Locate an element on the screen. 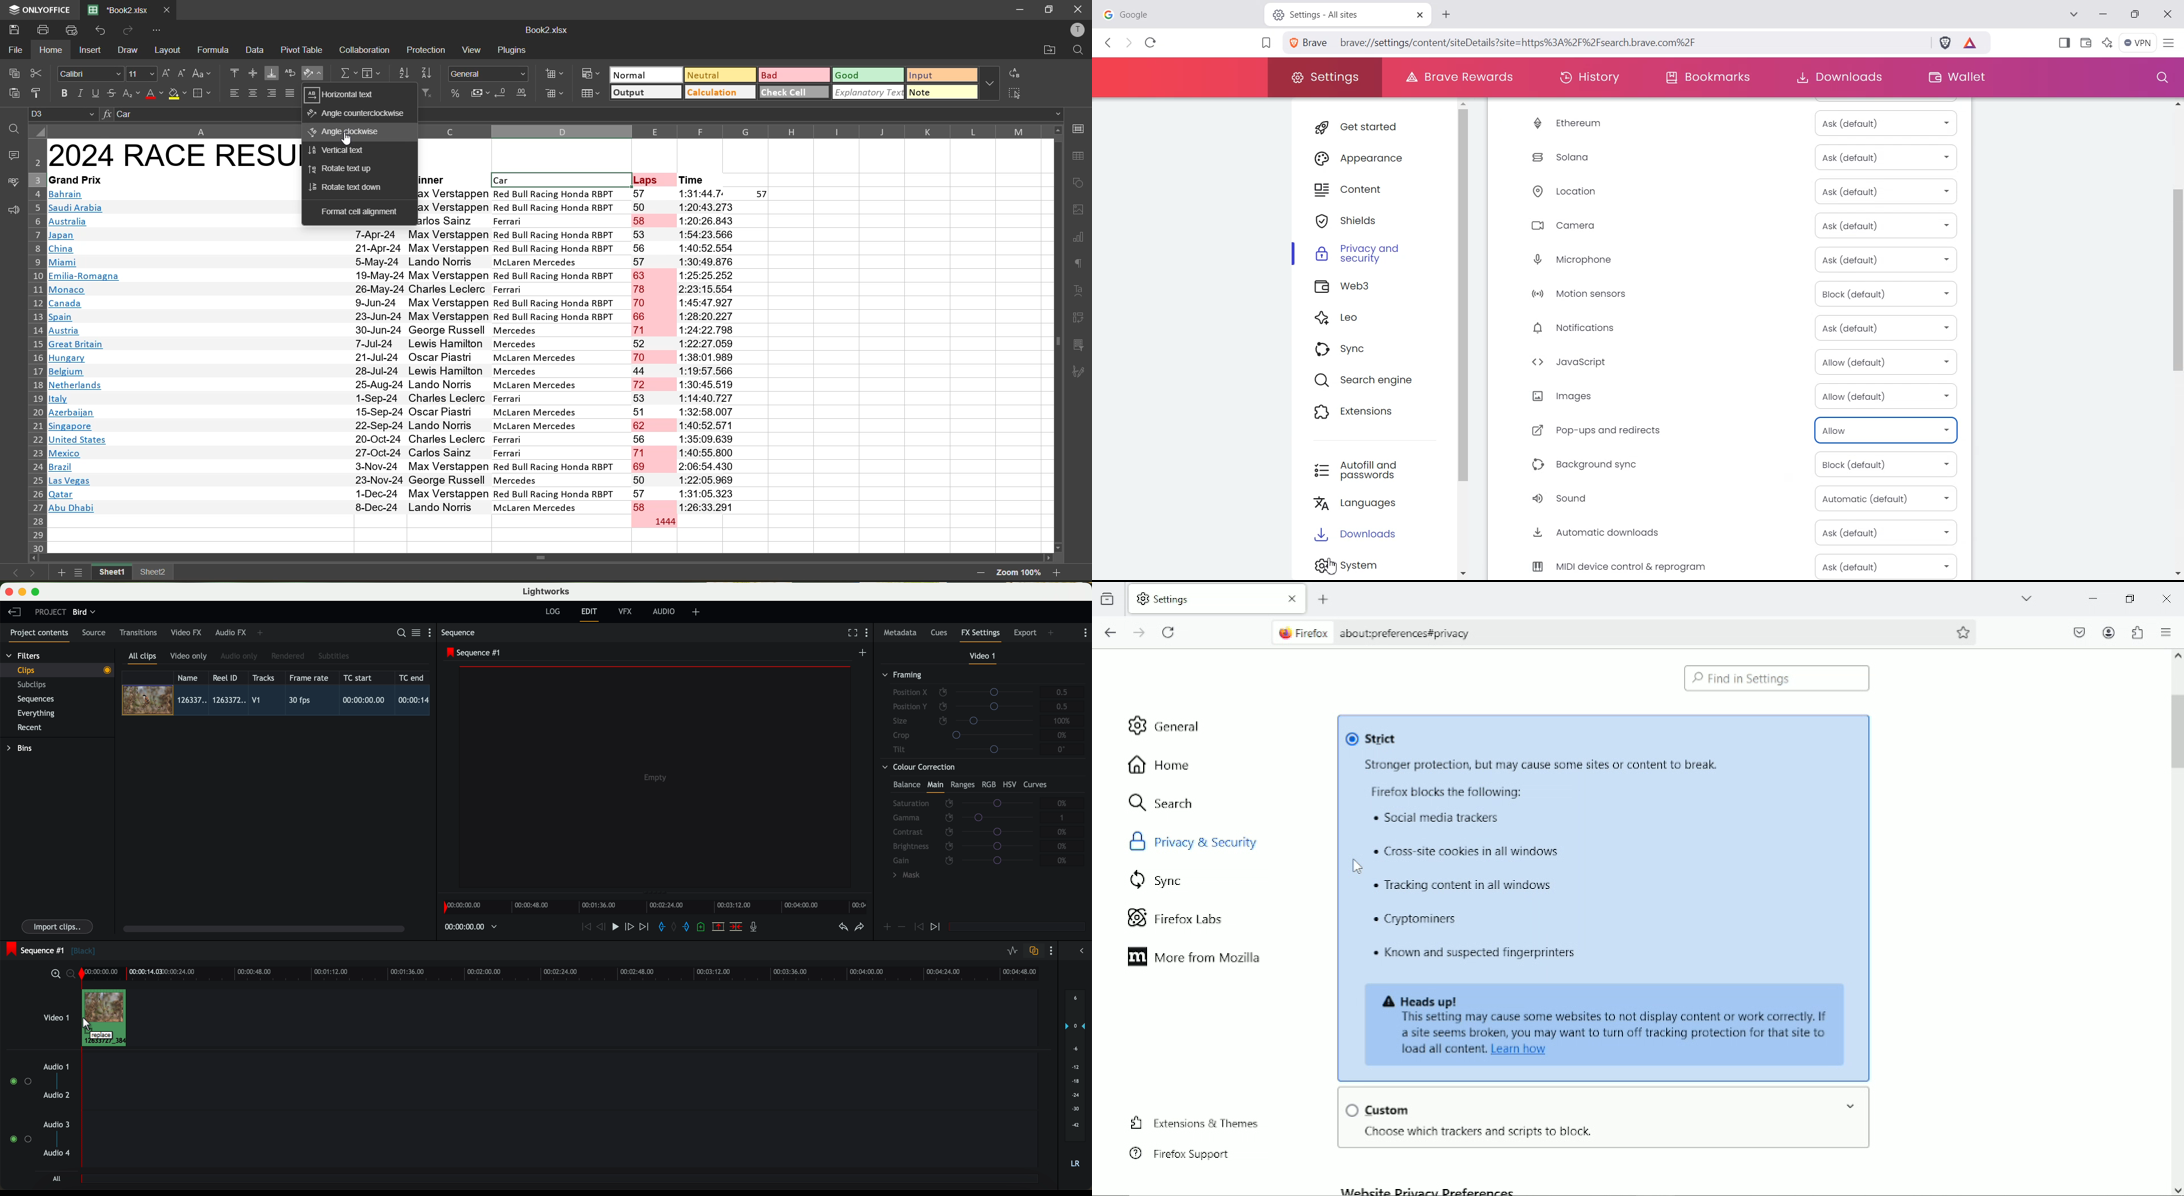 This screenshot has width=2184, height=1204. signature is located at coordinates (1079, 372).